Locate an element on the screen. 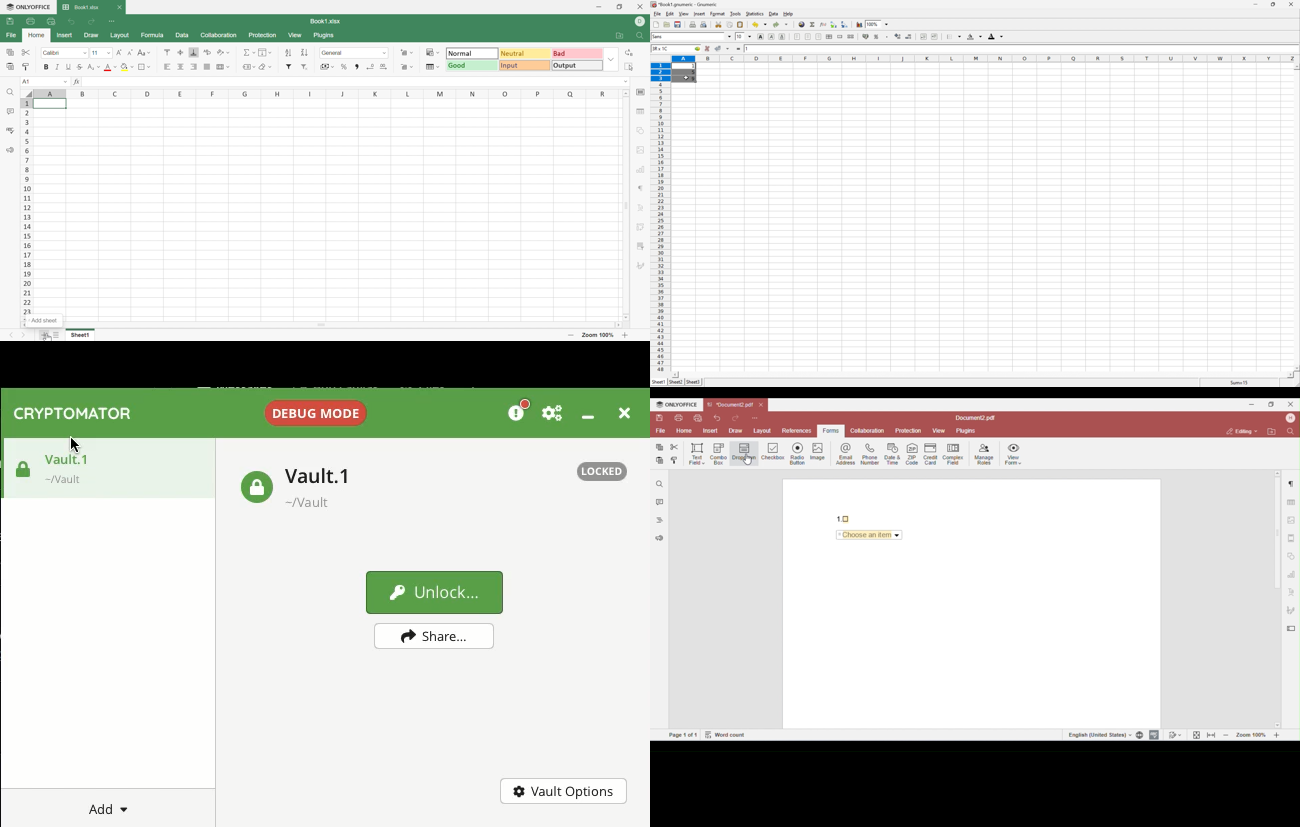 The height and width of the screenshot is (840, 1316). Drop Down is located at coordinates (85, 53).